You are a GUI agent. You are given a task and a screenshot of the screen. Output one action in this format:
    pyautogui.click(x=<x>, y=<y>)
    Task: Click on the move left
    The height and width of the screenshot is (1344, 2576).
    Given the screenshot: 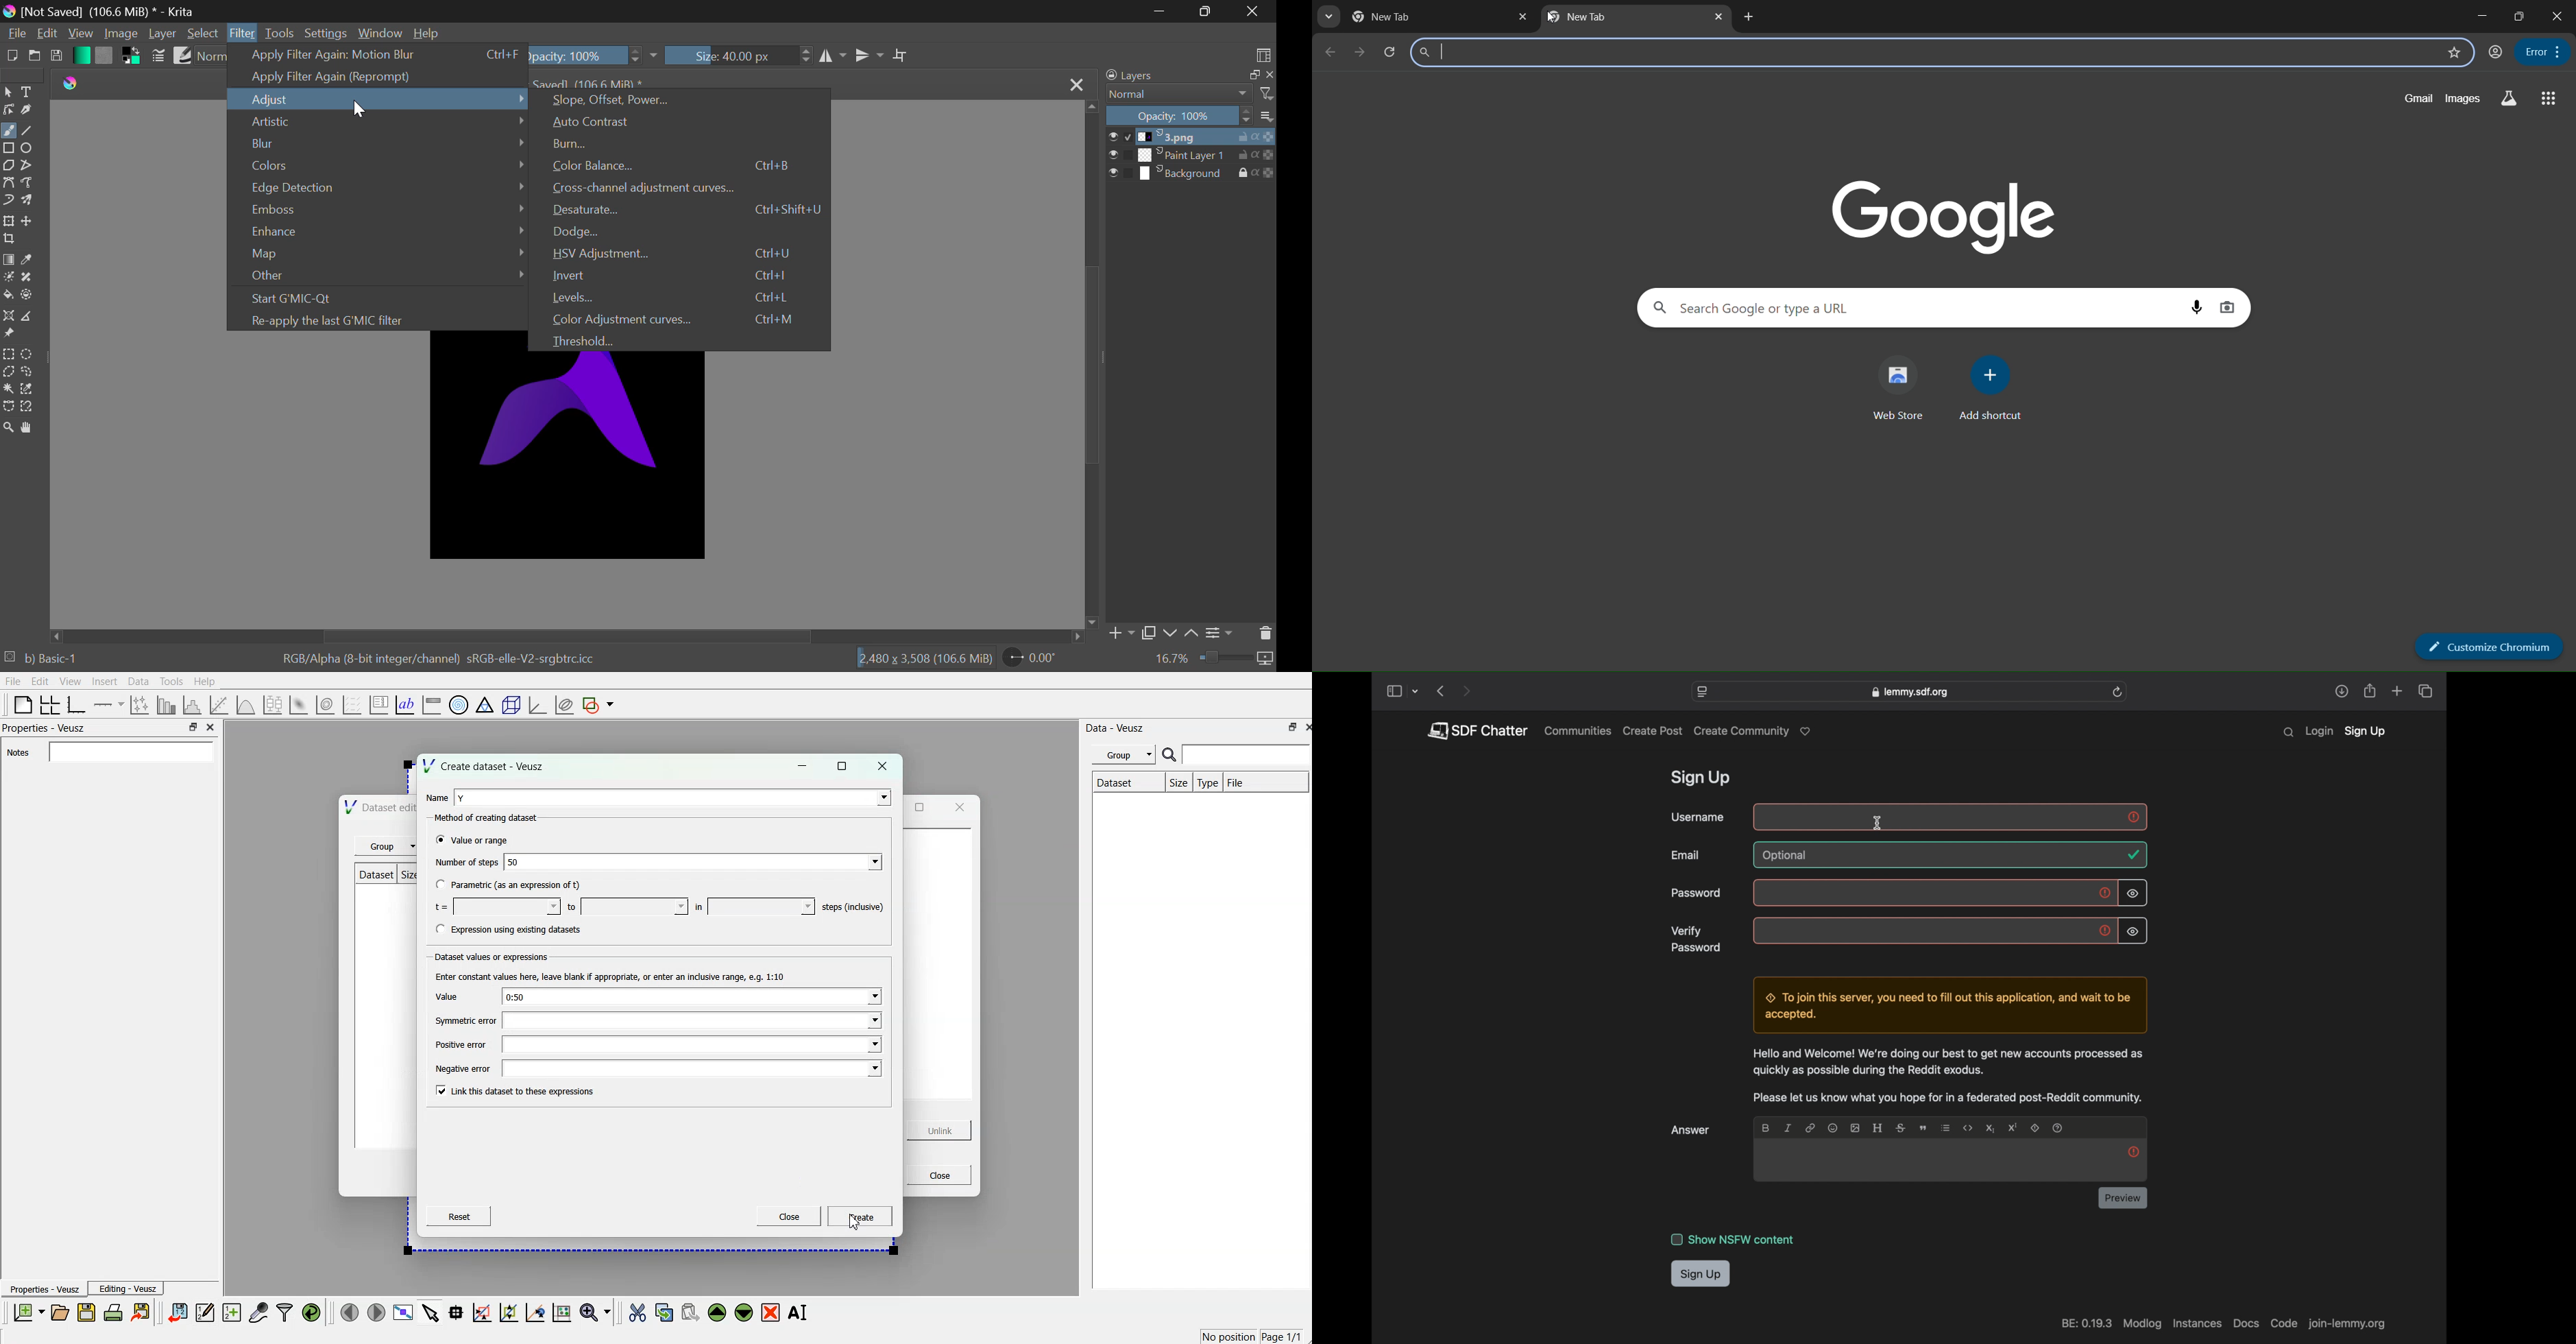 What is the action you would take?
    pyautogui.click(x=59, y=635)
    